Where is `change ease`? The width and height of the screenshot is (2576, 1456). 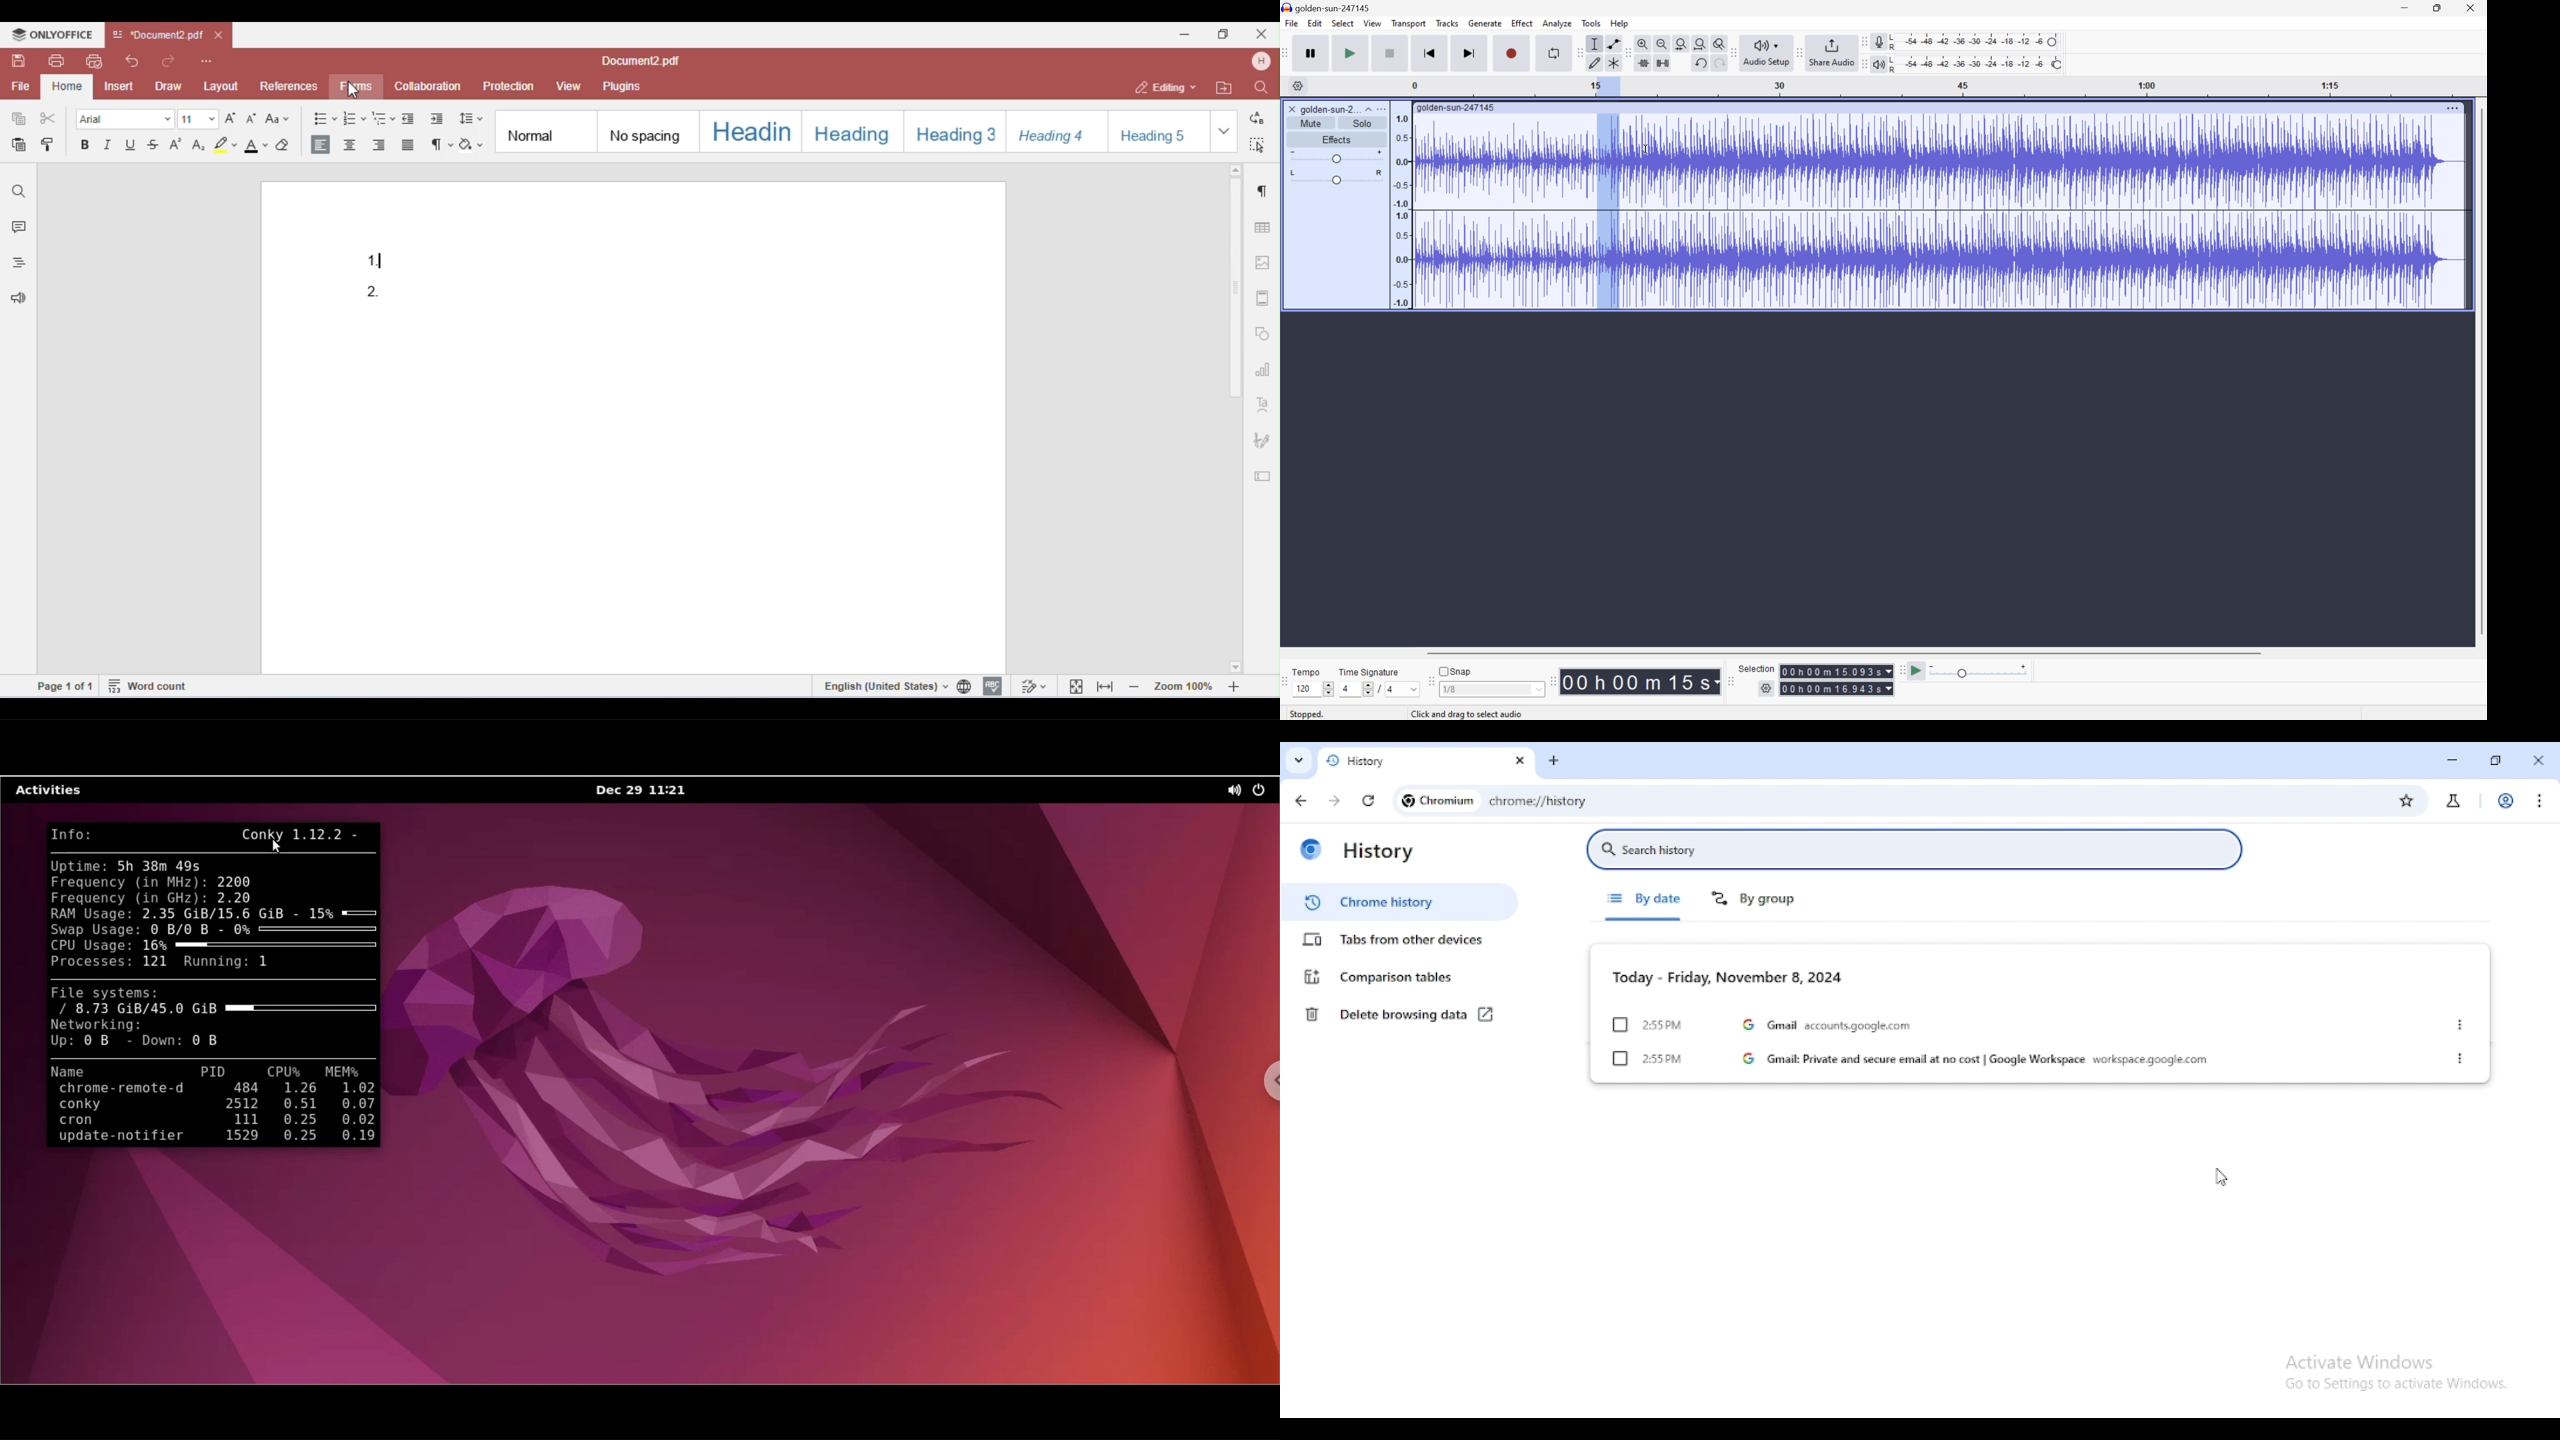 change ease is located at coordinates (277, 121).